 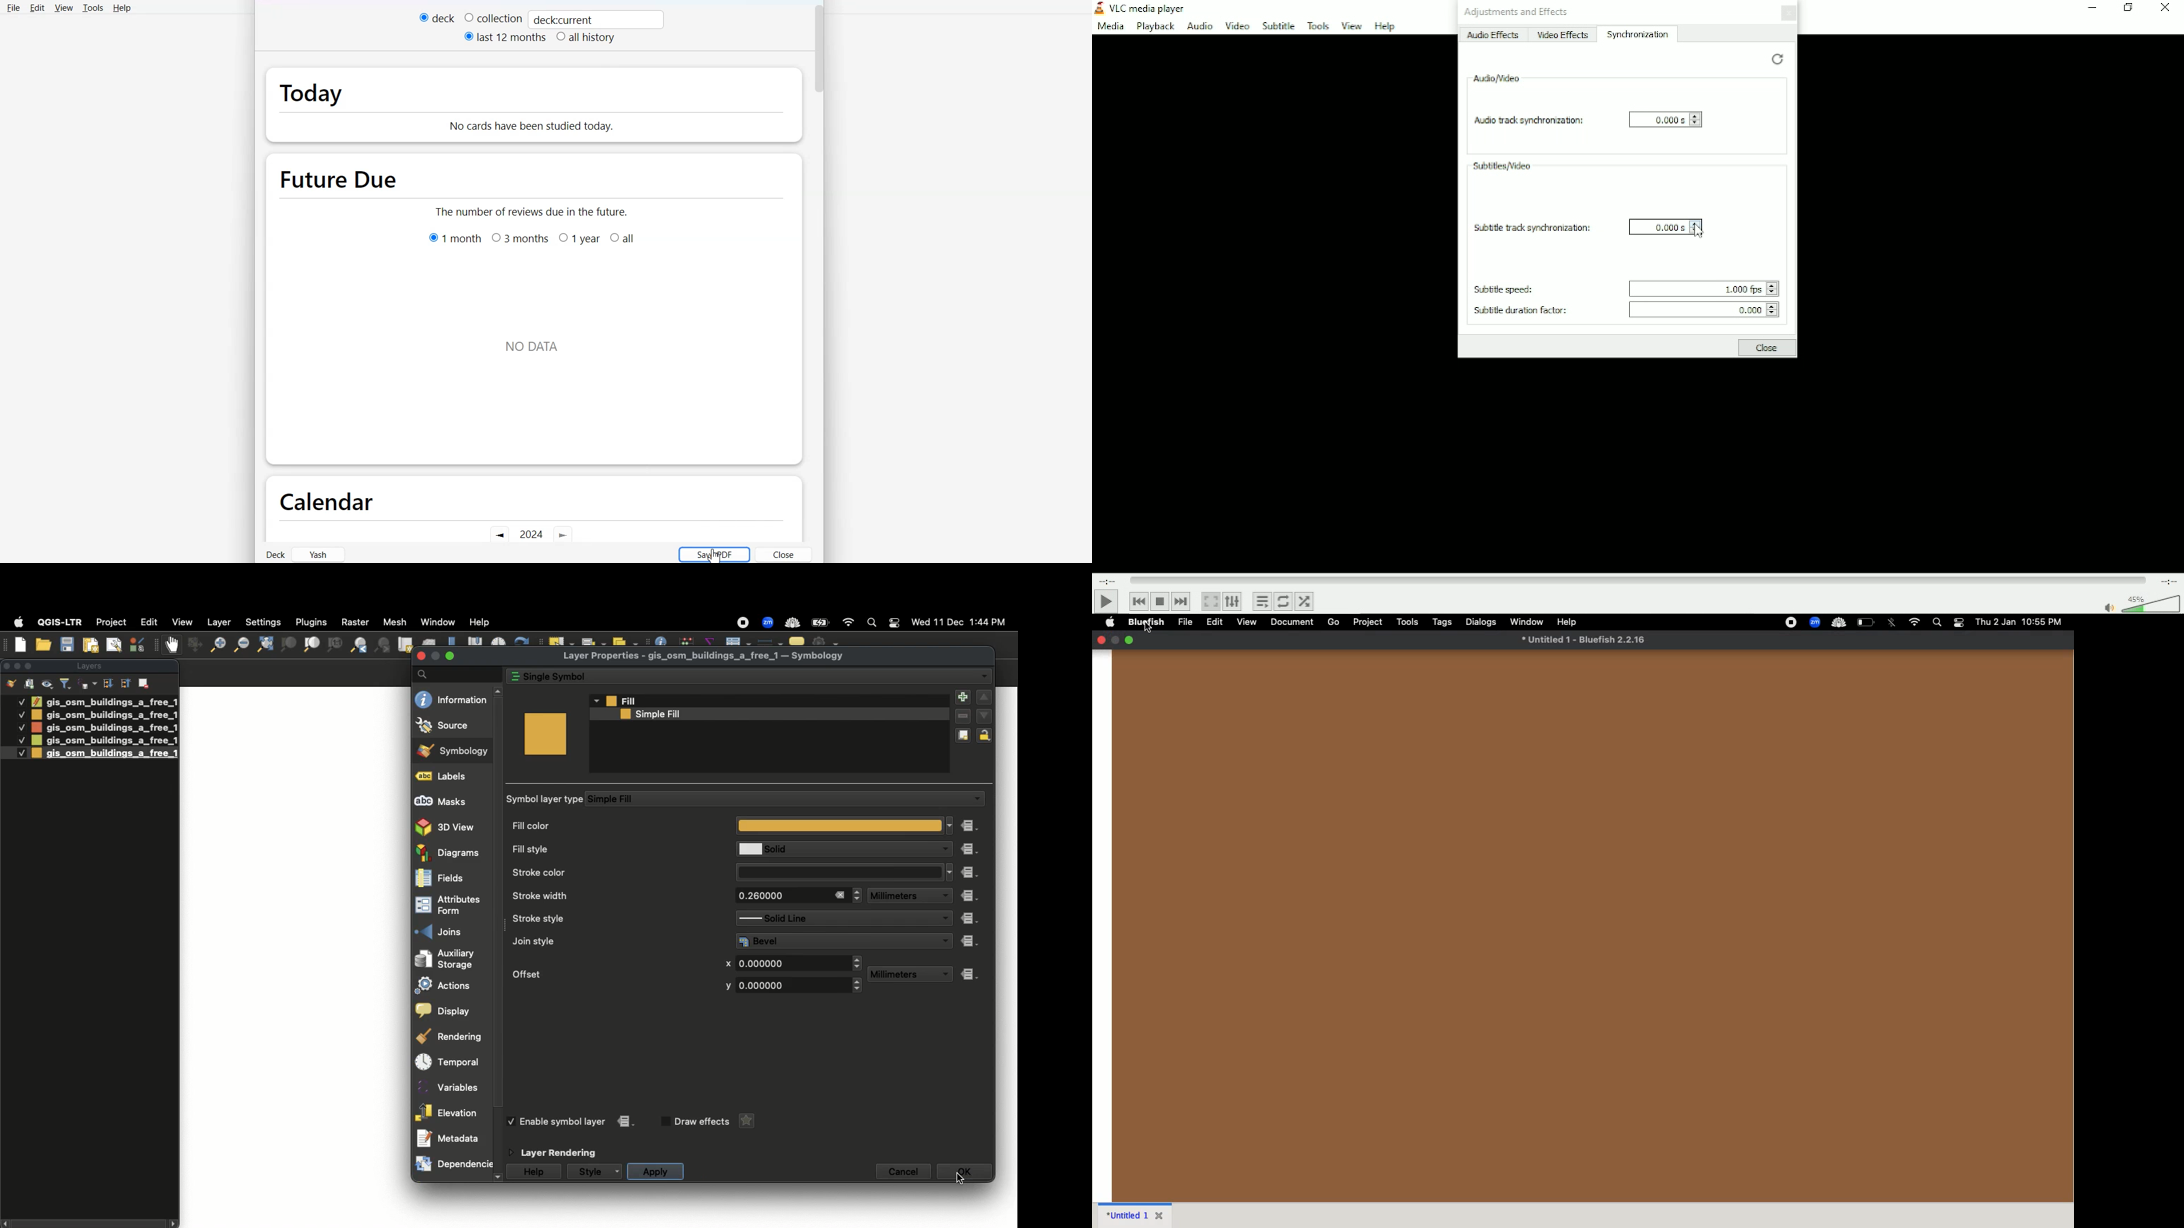 What do you see at coordinates (770, 701) in the screenshot?
I see `Fill` at bounding box center [770, 701].